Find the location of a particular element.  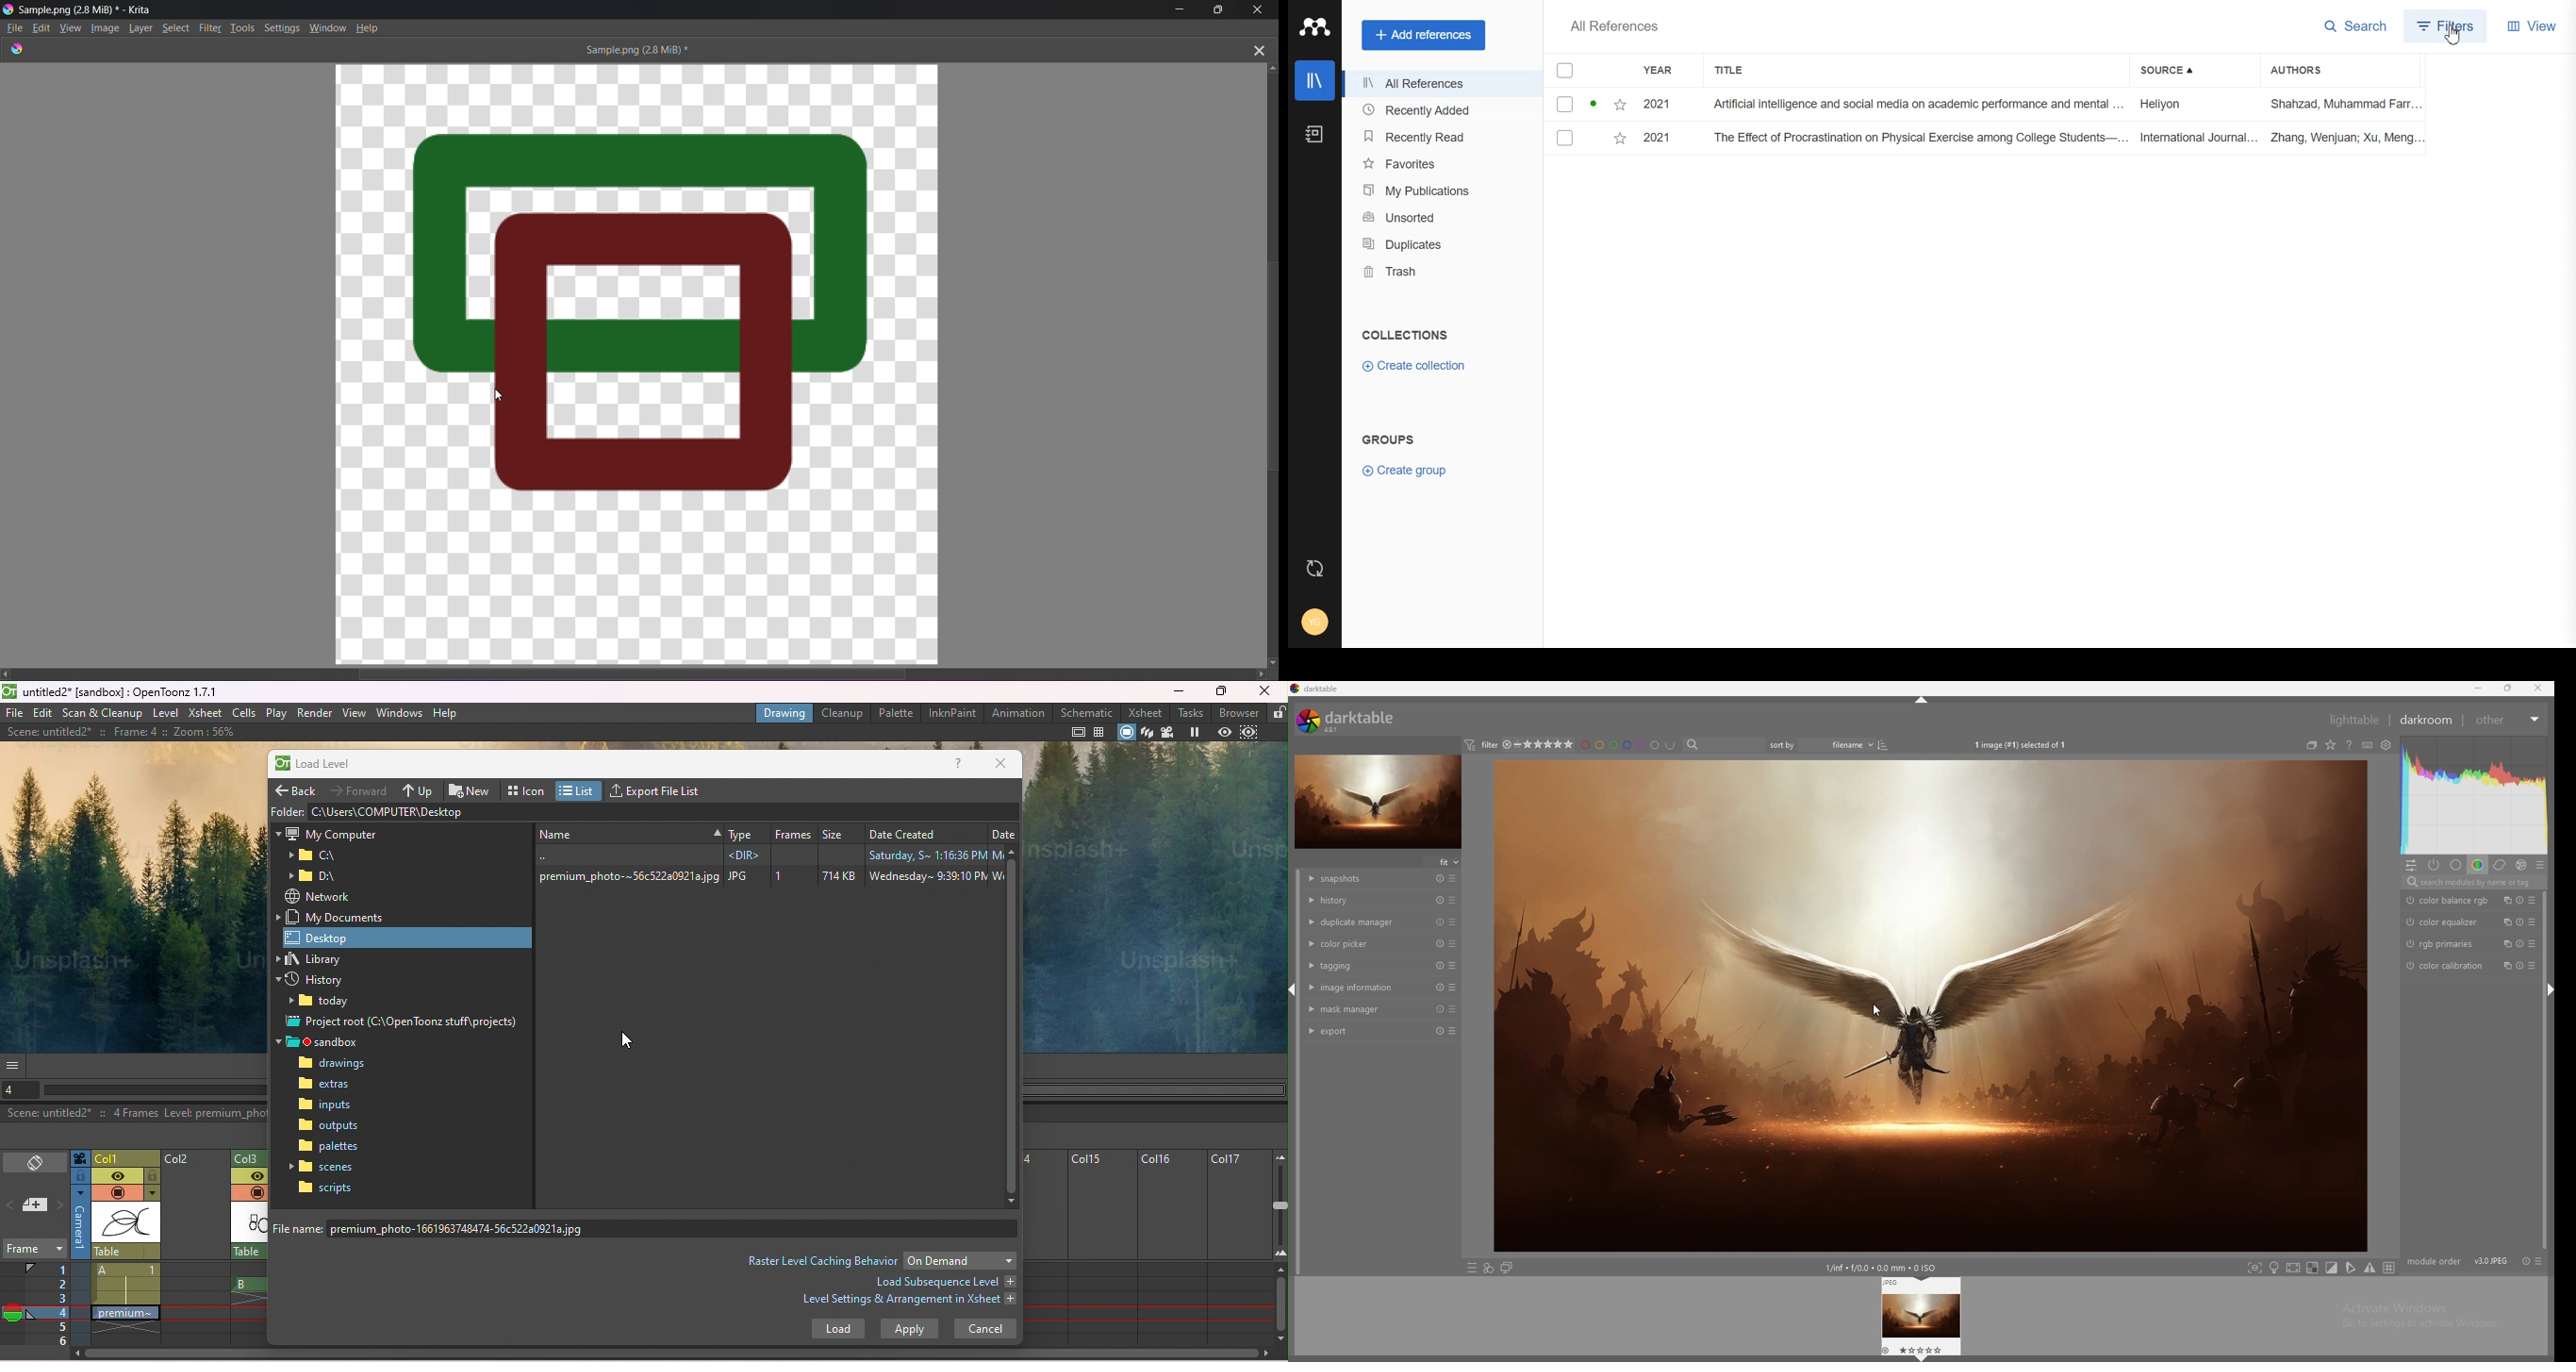

toggle iso 12646 color assessment conditions is located at coordinates (2275, 1268).